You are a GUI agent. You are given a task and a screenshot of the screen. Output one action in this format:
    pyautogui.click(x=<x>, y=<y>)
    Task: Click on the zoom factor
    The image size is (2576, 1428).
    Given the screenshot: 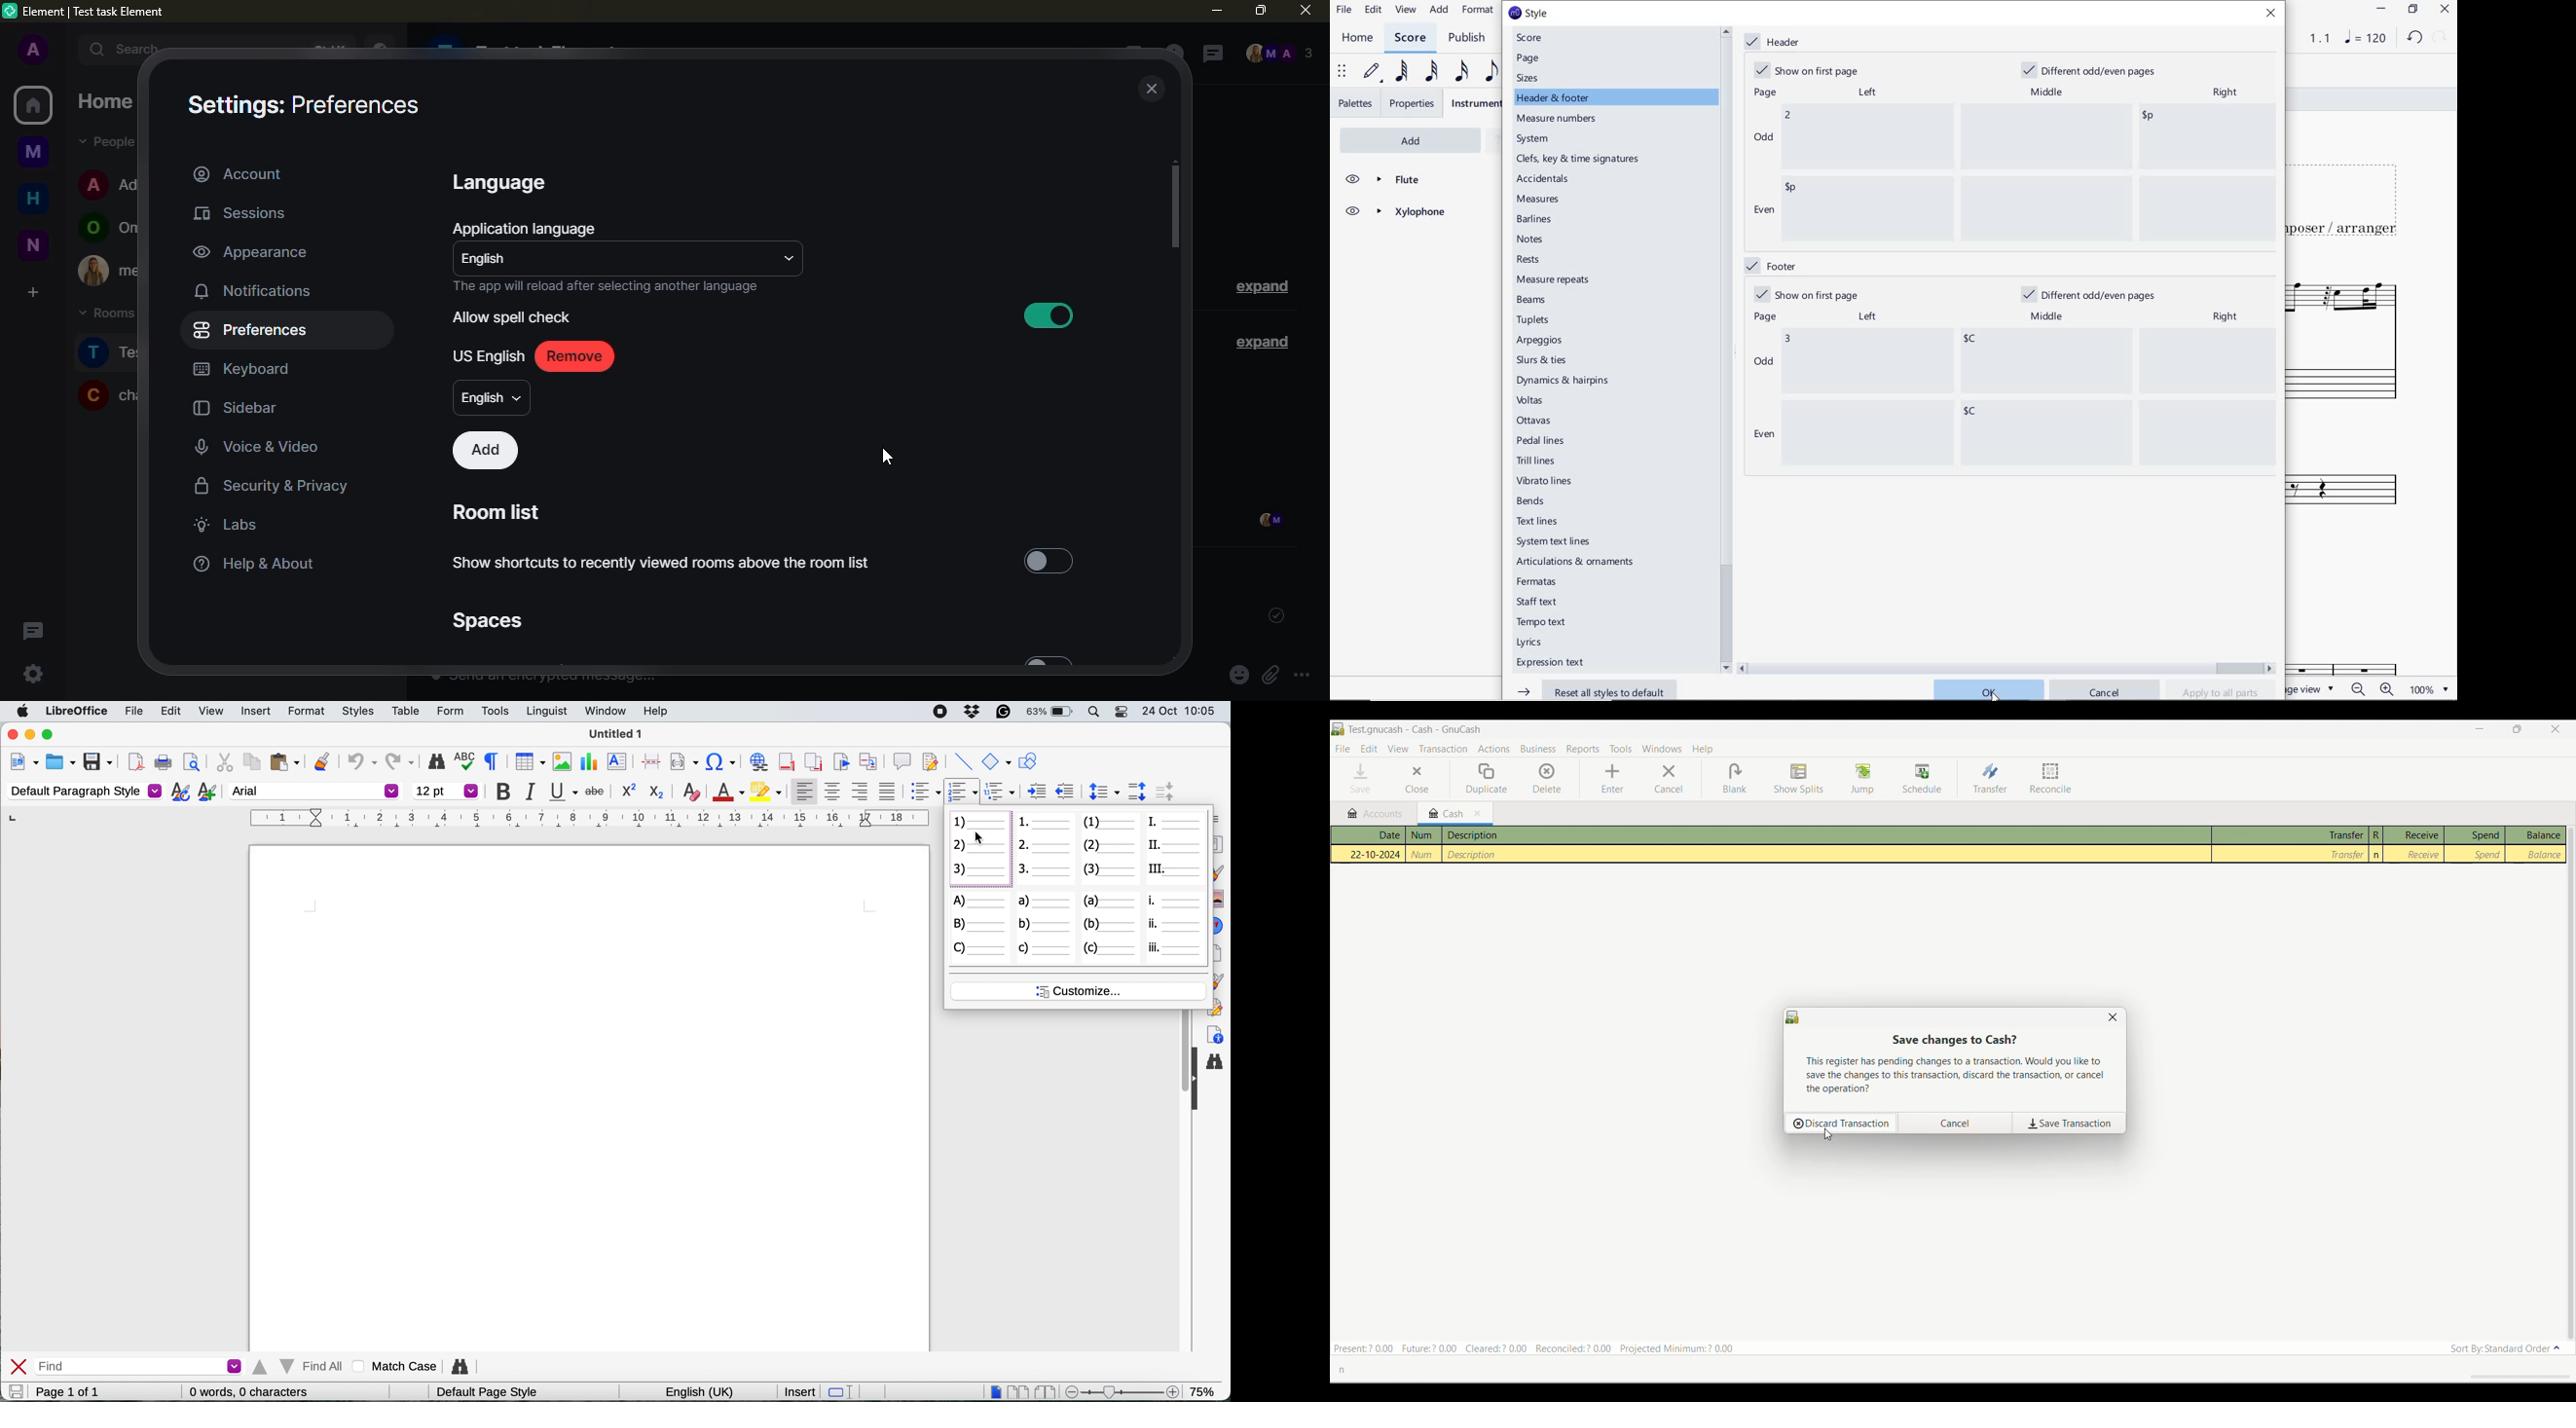 What is the action you would take?
    pyautogui.click(x=2428, y=689)
    